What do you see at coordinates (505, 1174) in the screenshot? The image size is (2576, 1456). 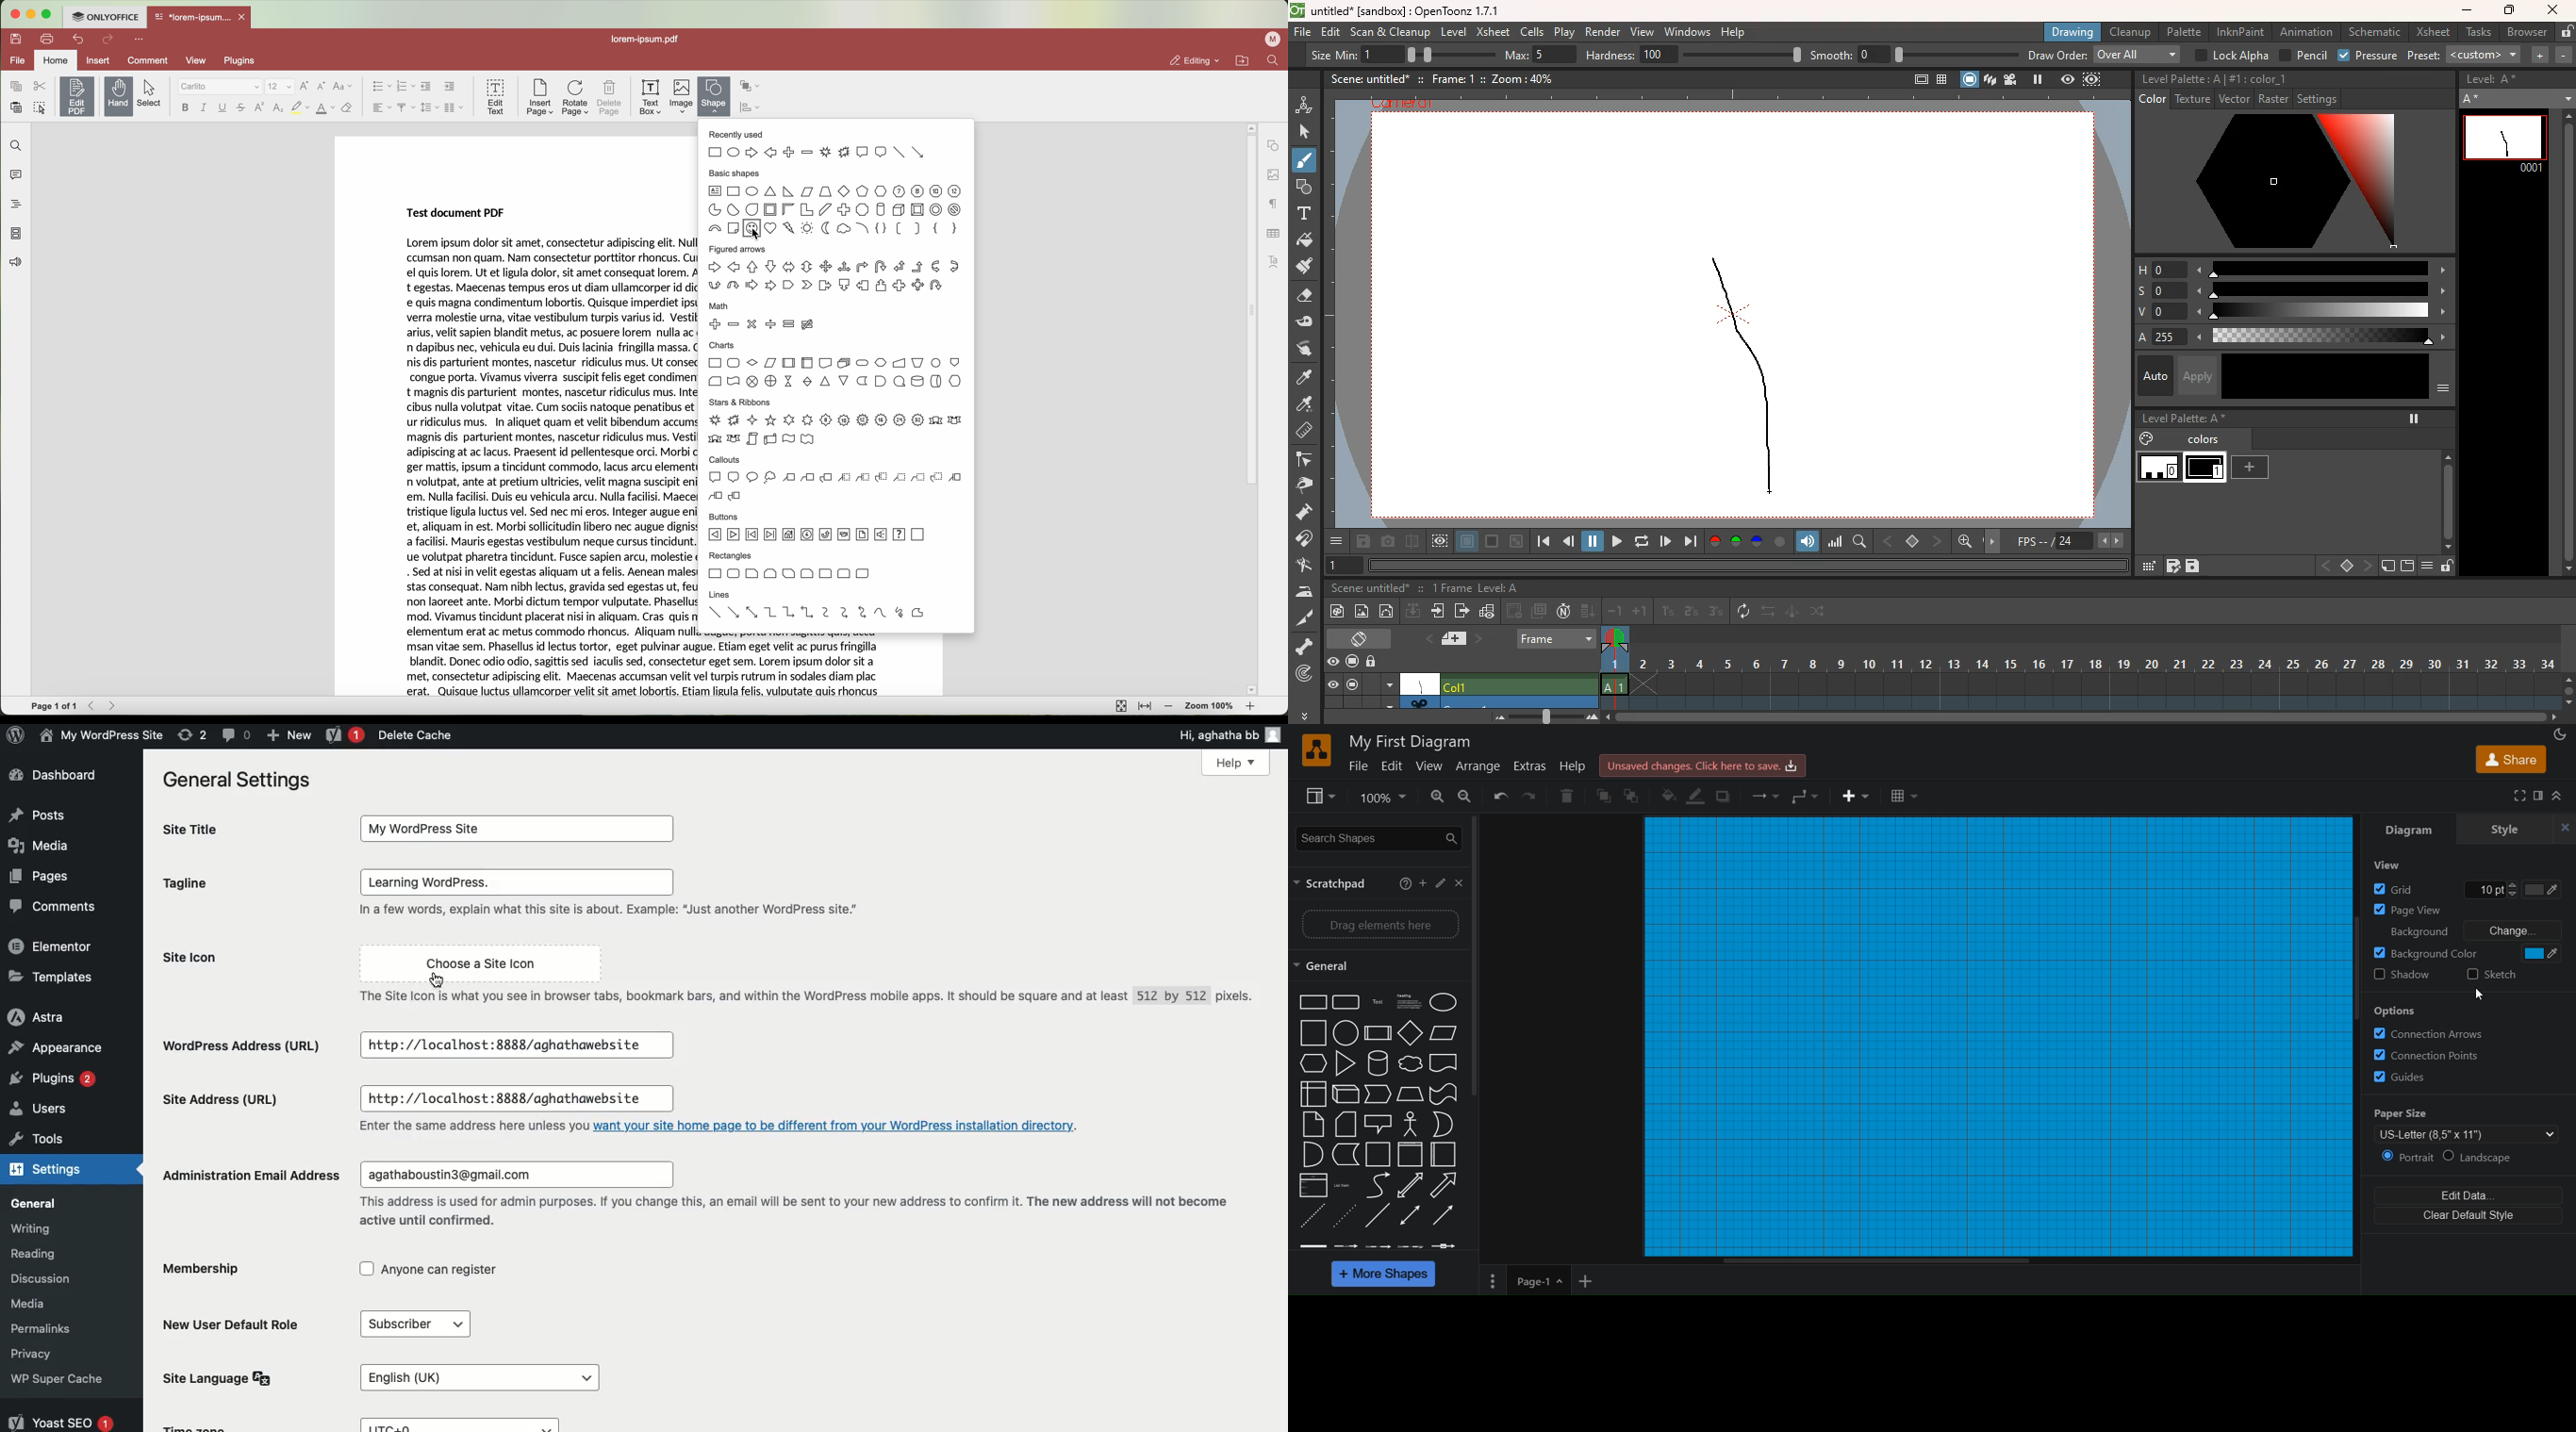 I see `agathaboustin3@gmail.com` at bounding box center [505, 1174].